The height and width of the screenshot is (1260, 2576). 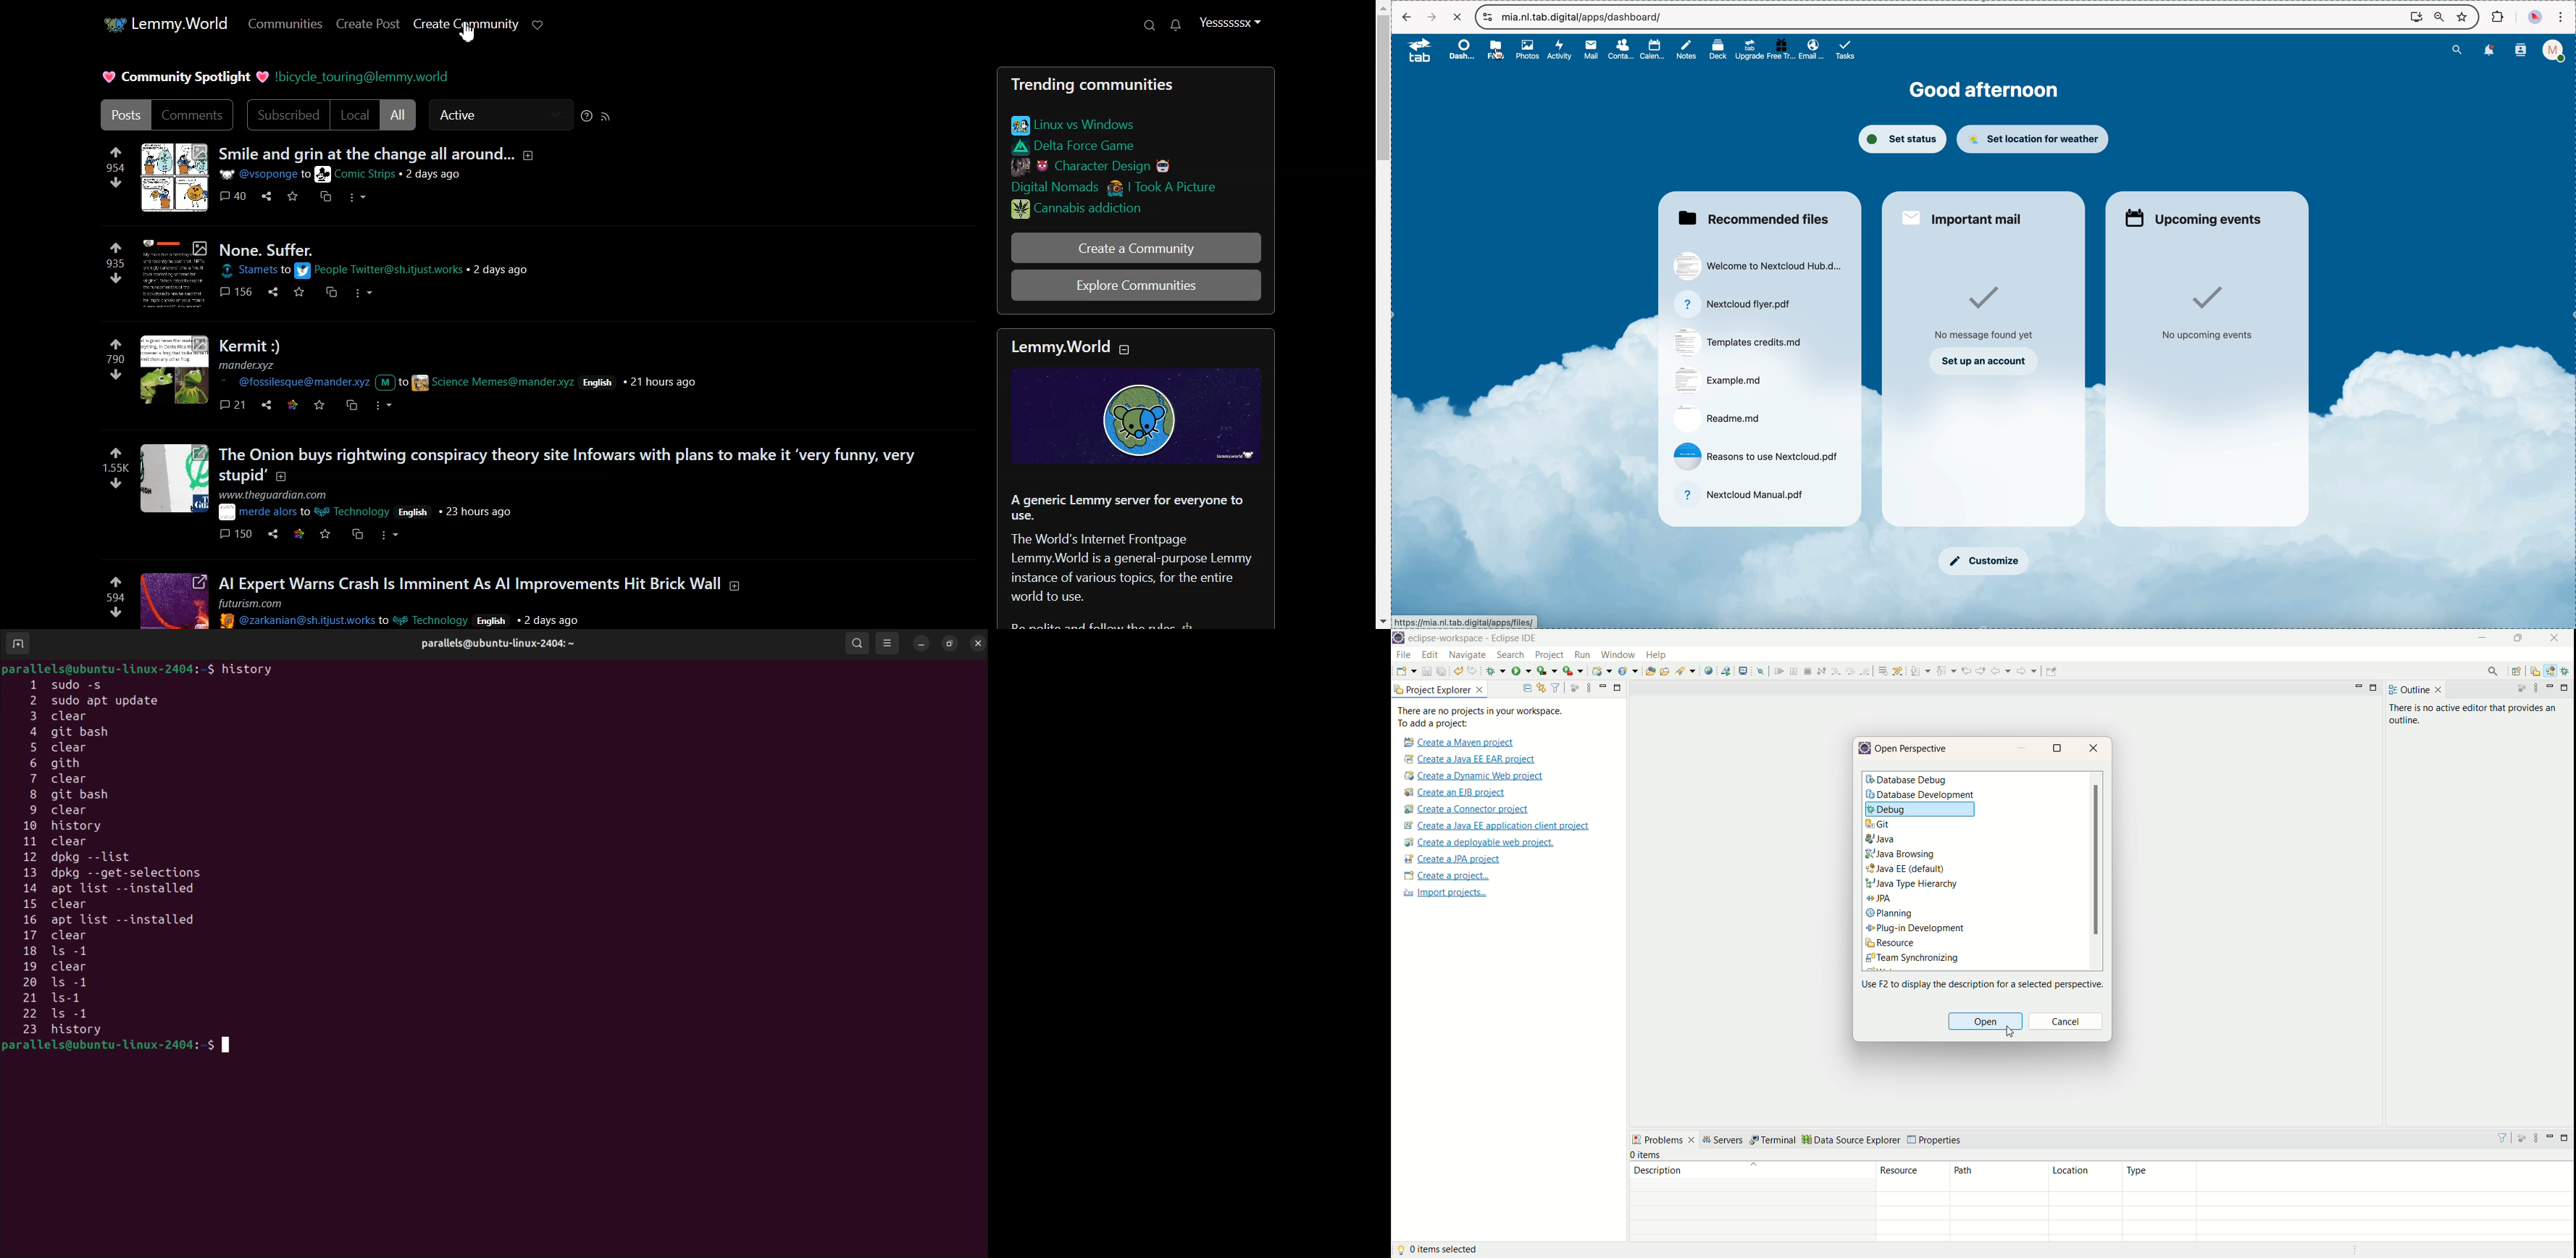 What do you see at coordinates (1475, 639) in the screenshot?
I see `eclipse-workspace-Eclipse IDE` at bounding box center [1475, 639].